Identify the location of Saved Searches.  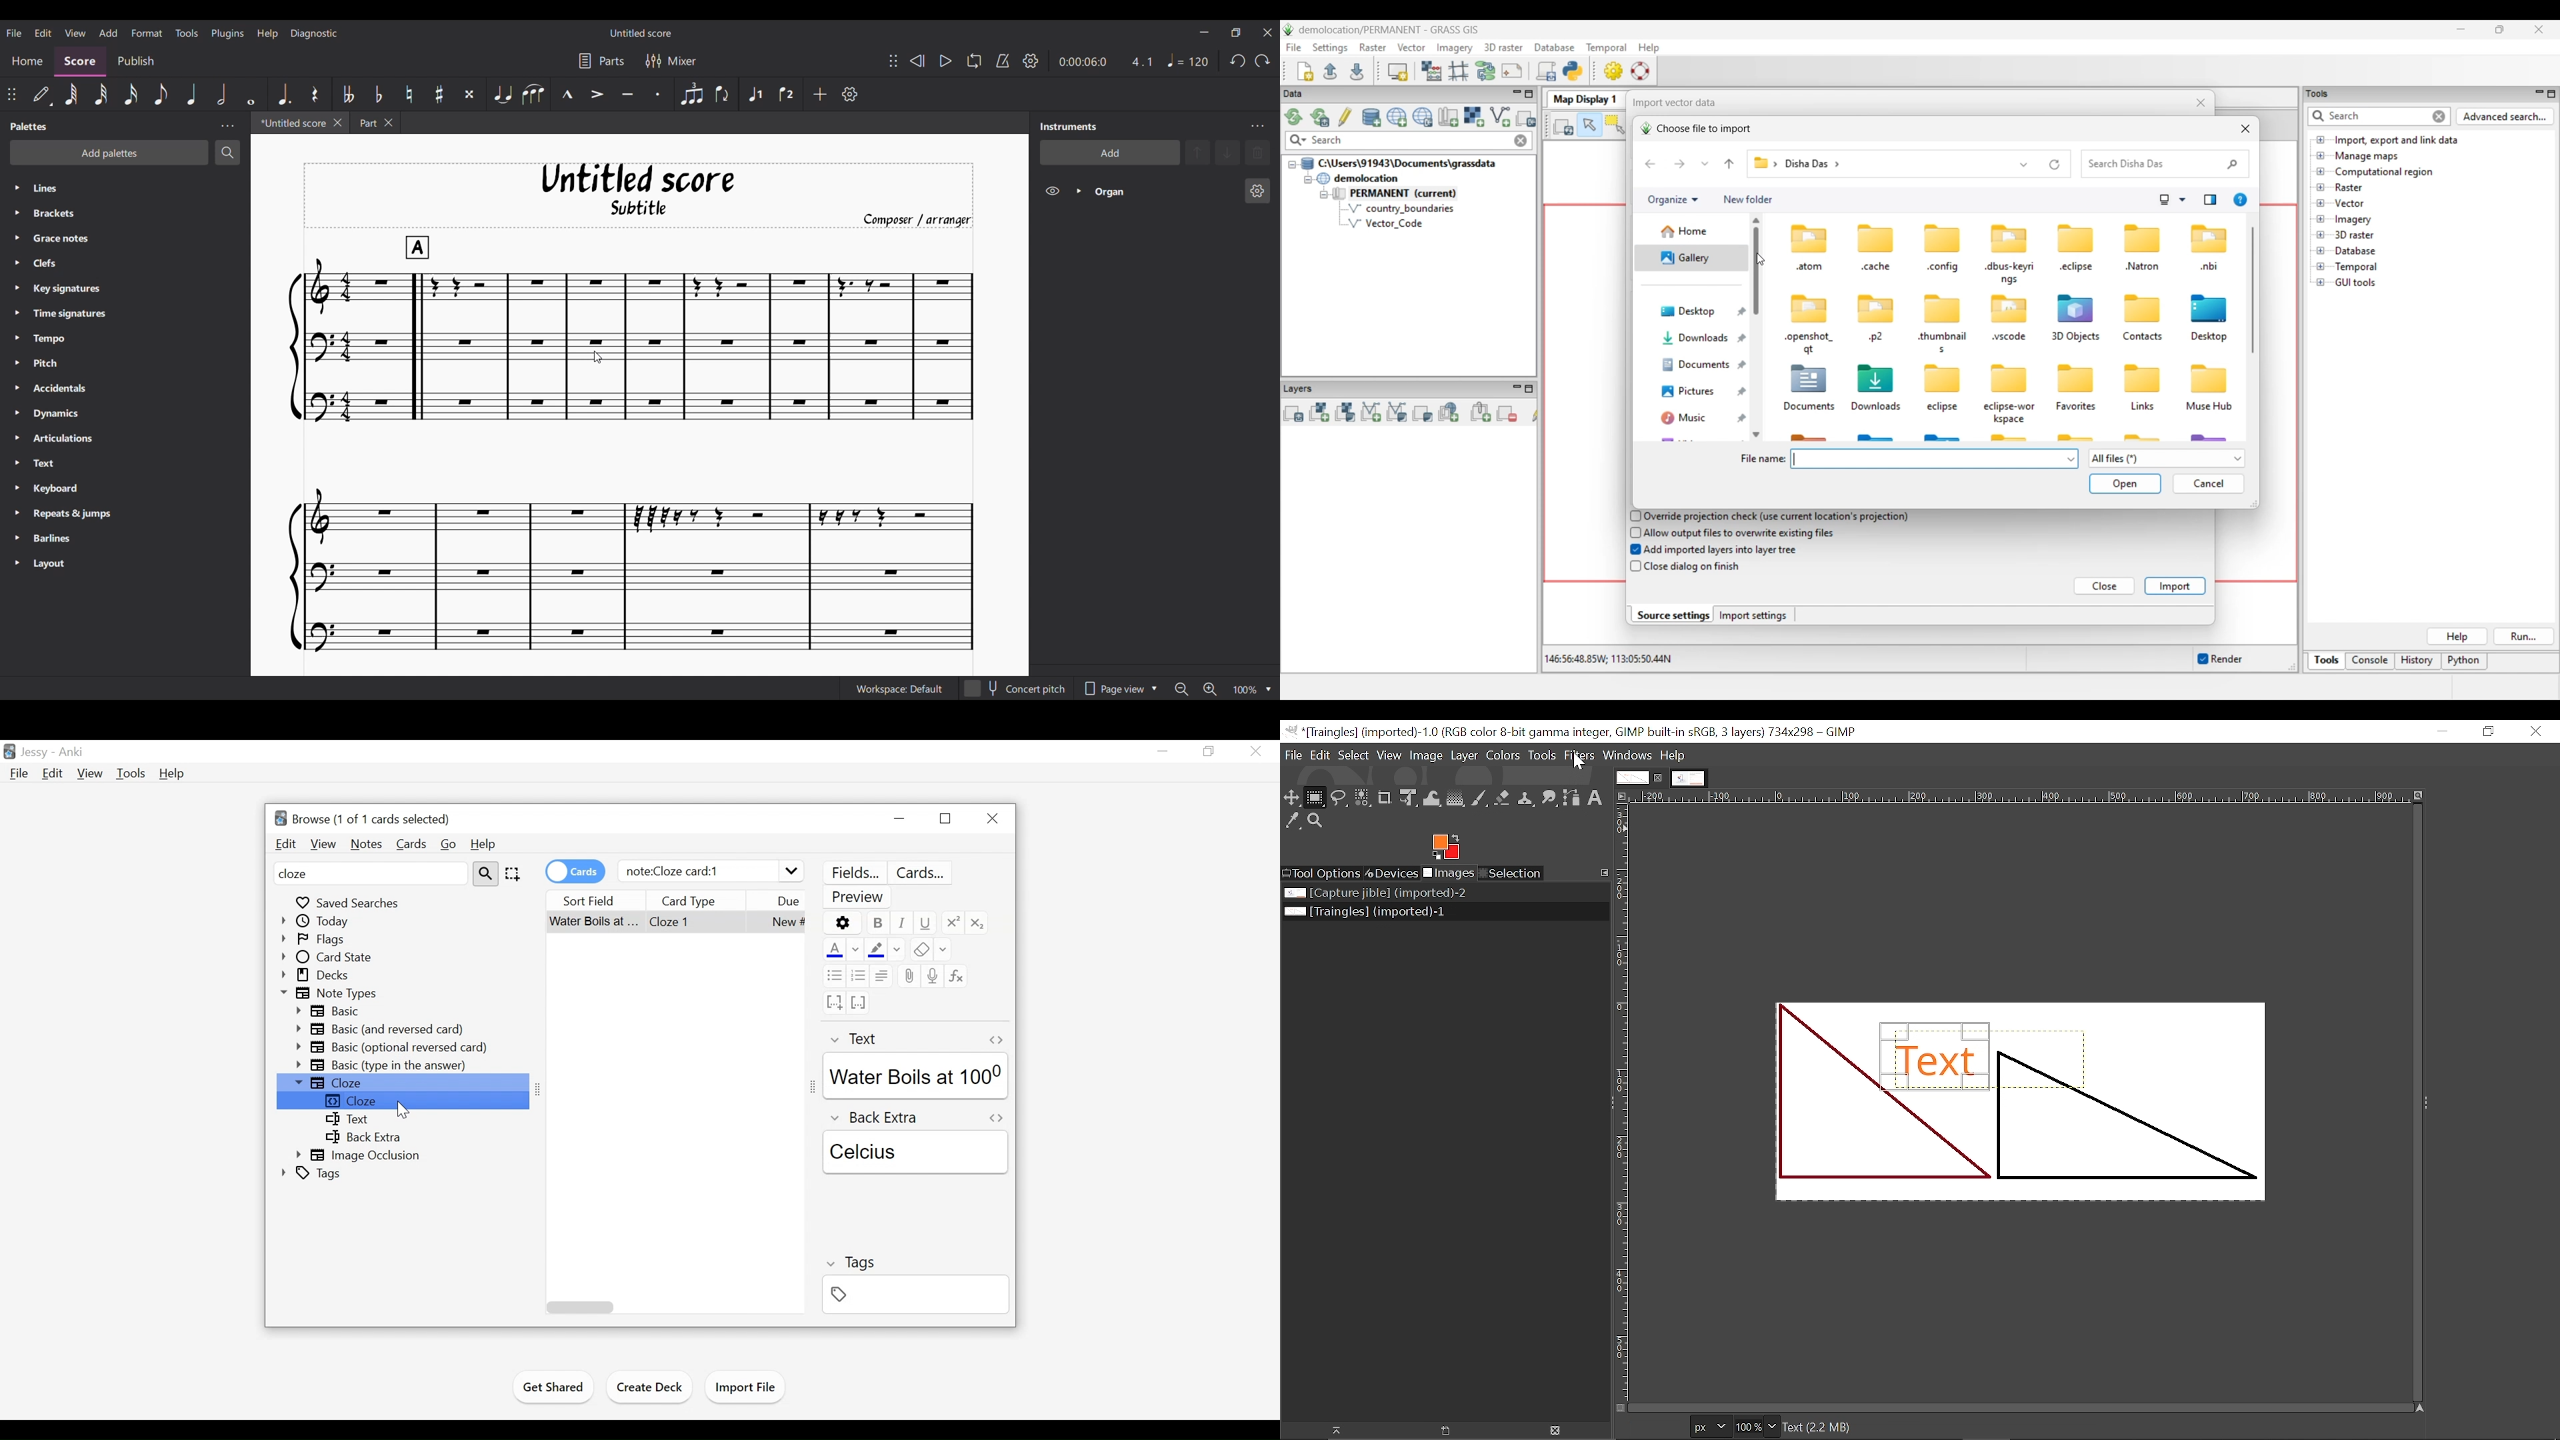
(349, 902).